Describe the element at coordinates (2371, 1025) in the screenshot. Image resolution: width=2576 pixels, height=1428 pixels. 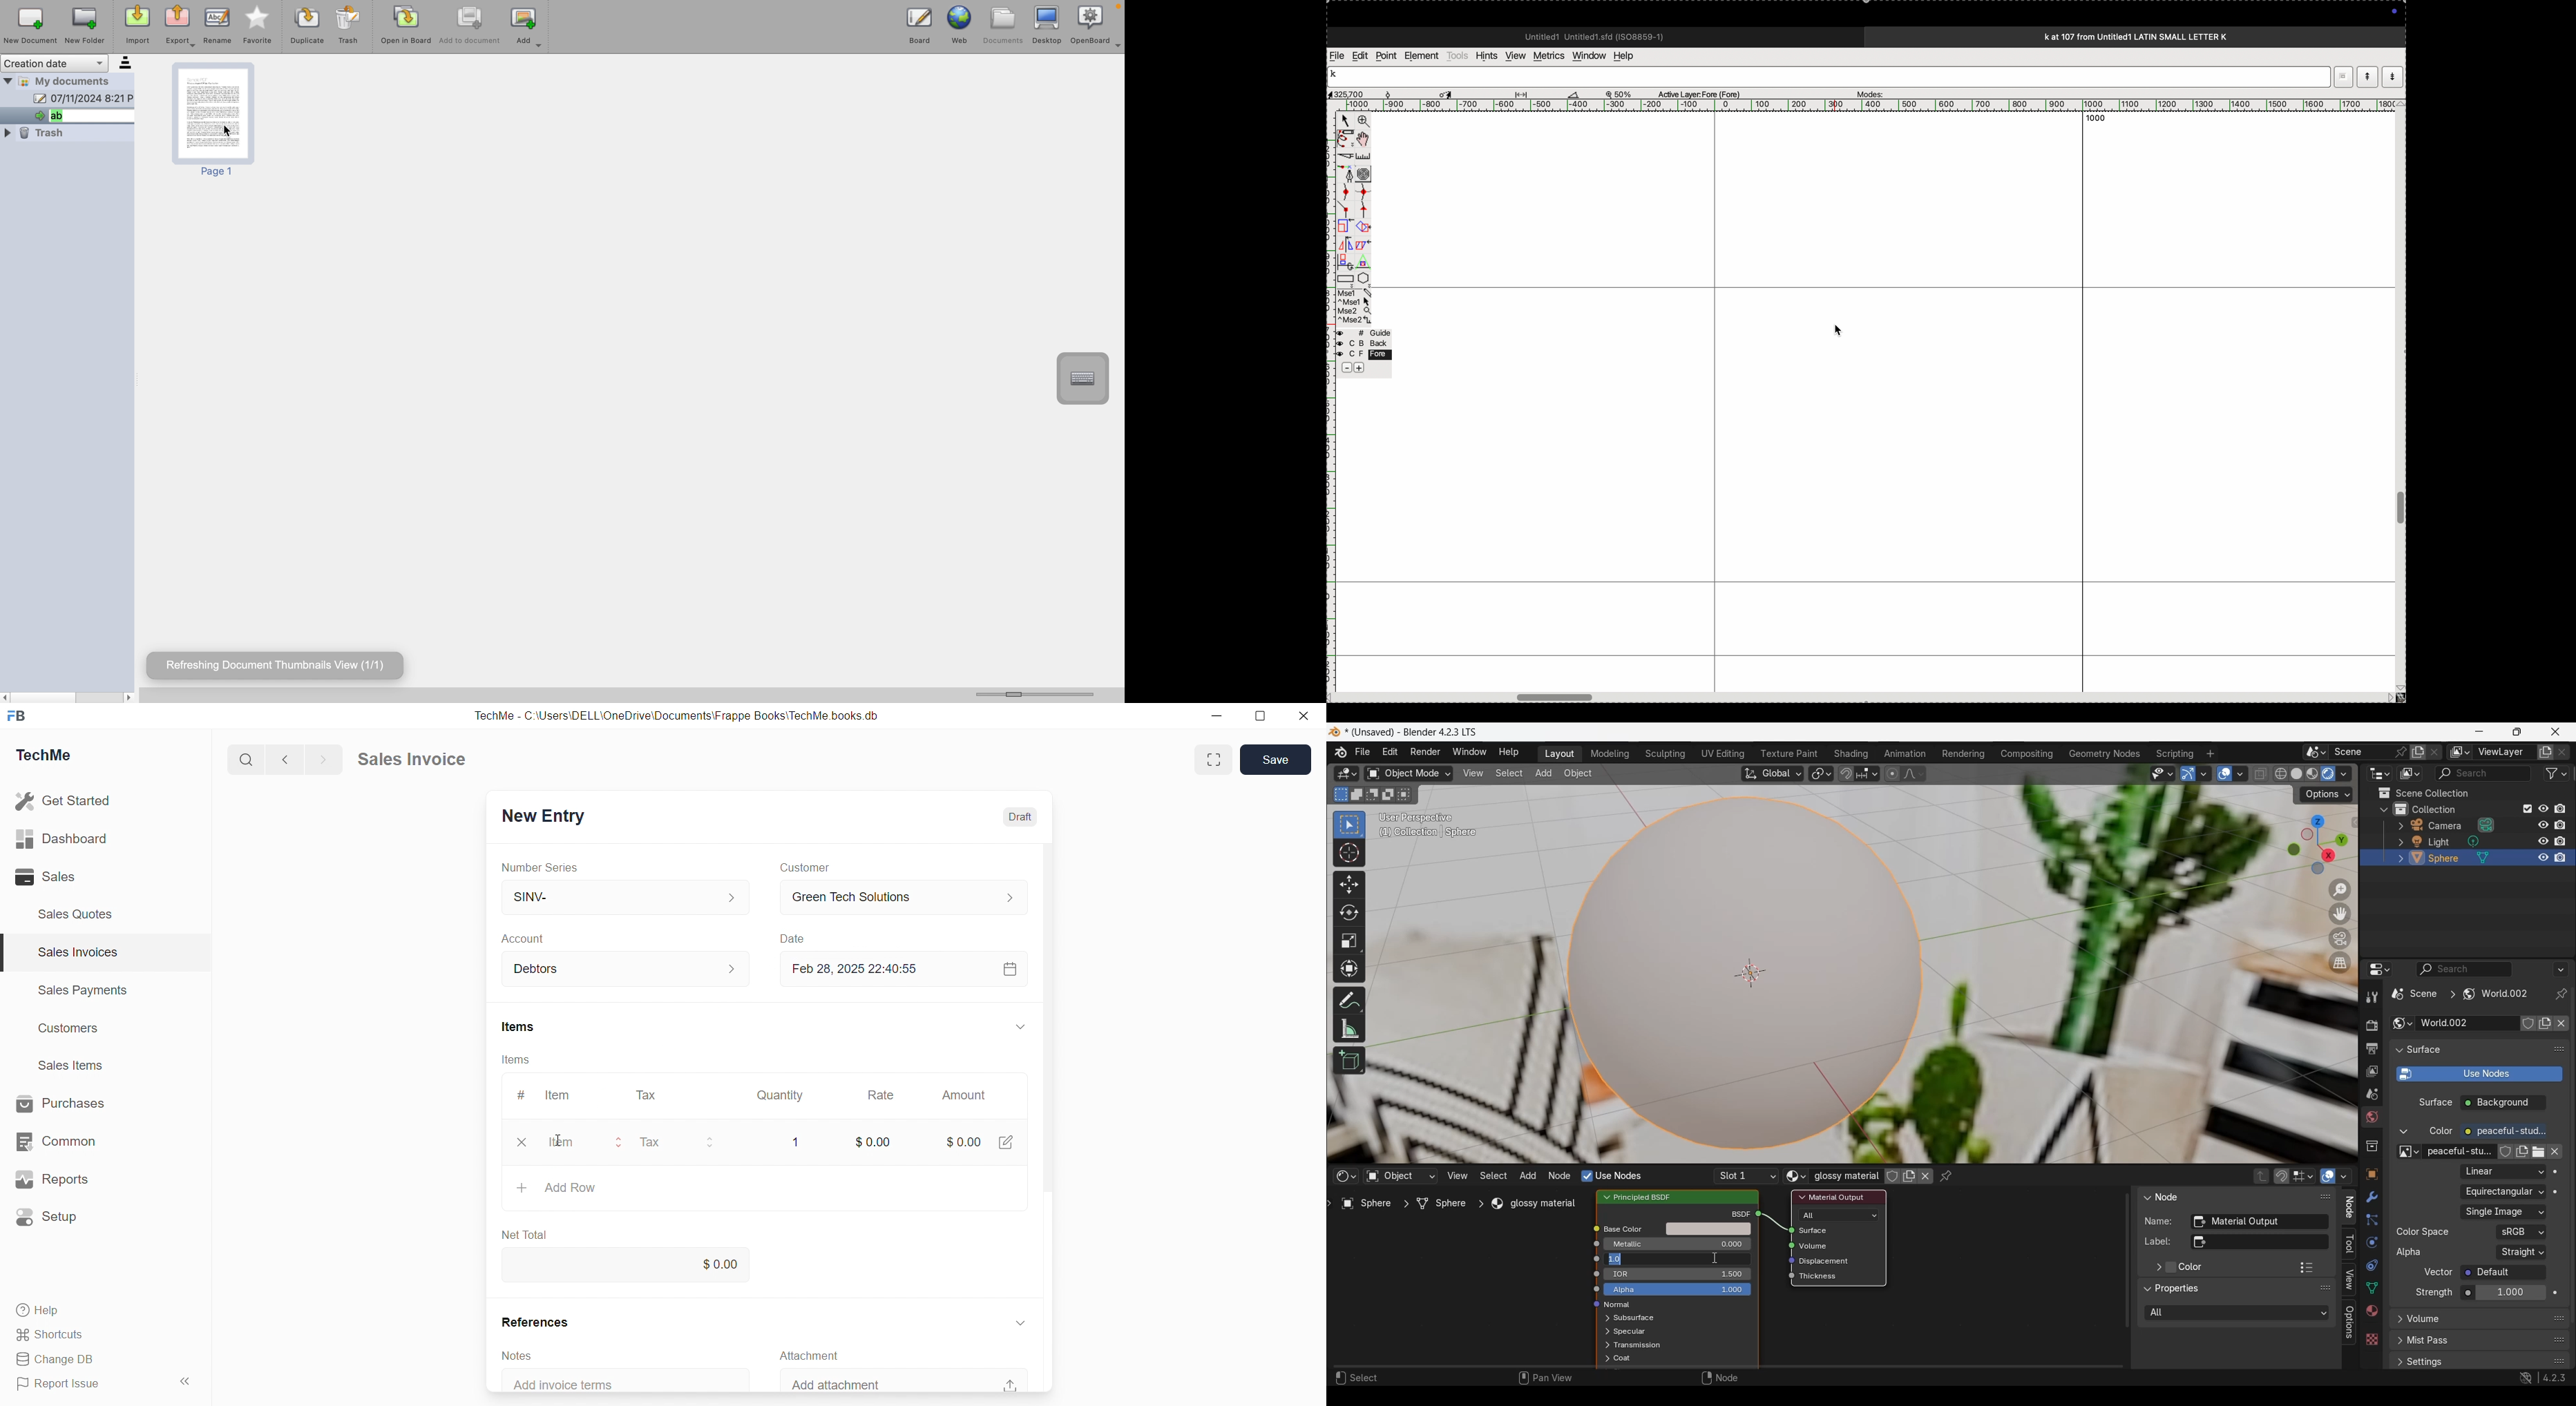
I see `Render properties` at that location.